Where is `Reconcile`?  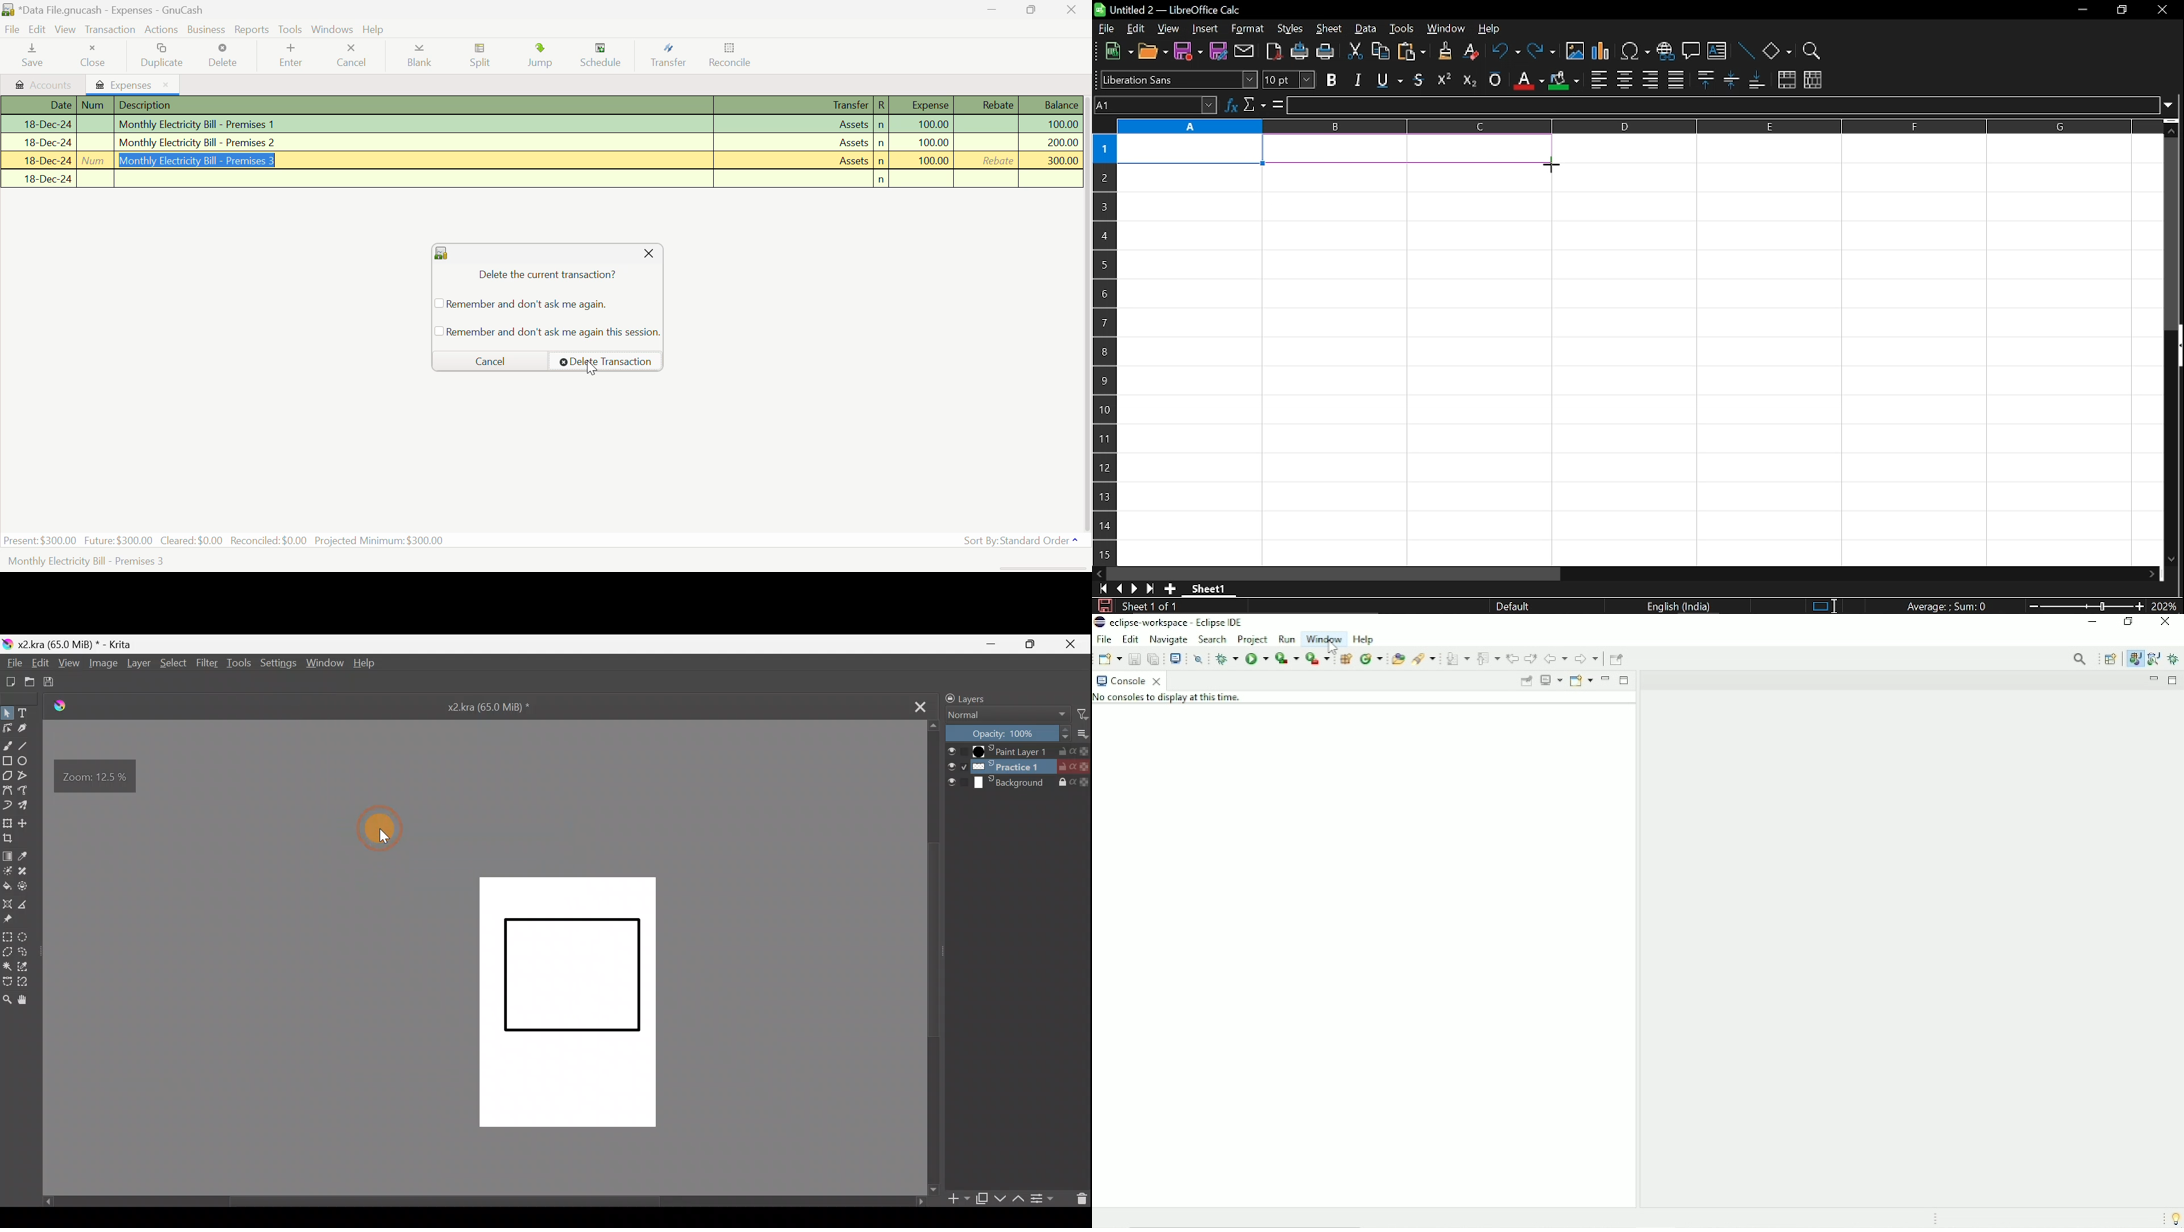
Reconcile is located at coordinates (730, 57).